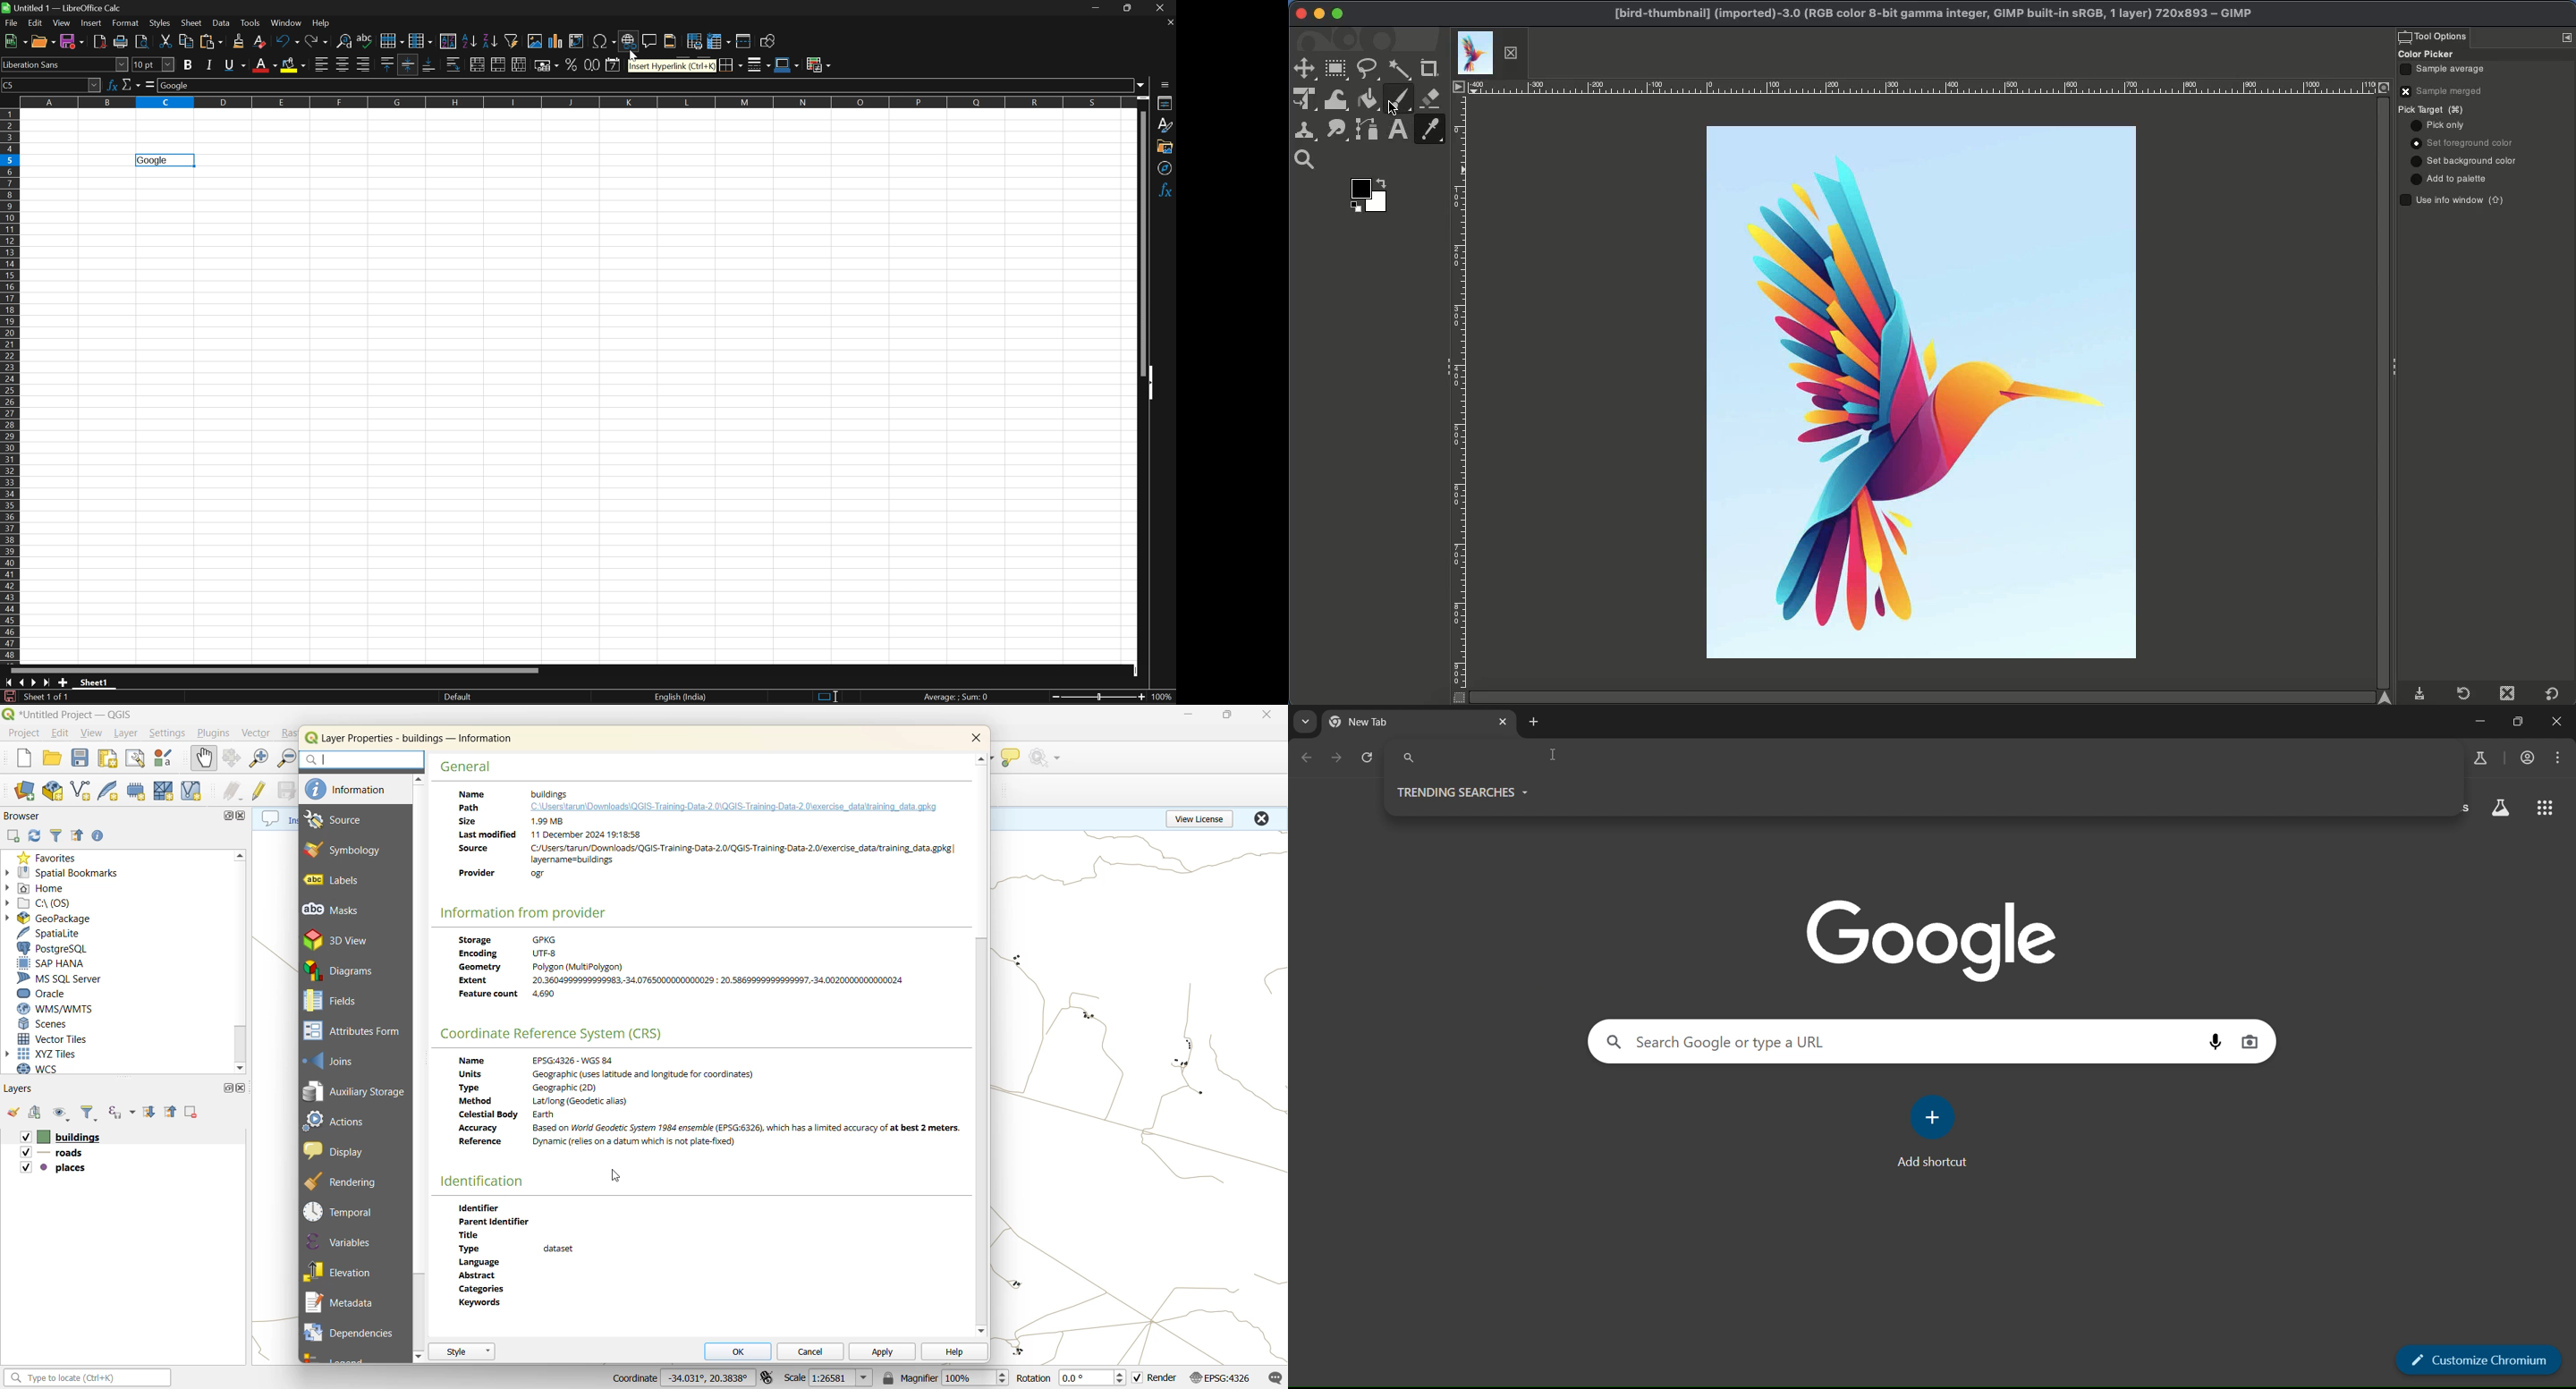 The image size is (2576, 1400). I want to click on Minimize, so click(1098, 8).